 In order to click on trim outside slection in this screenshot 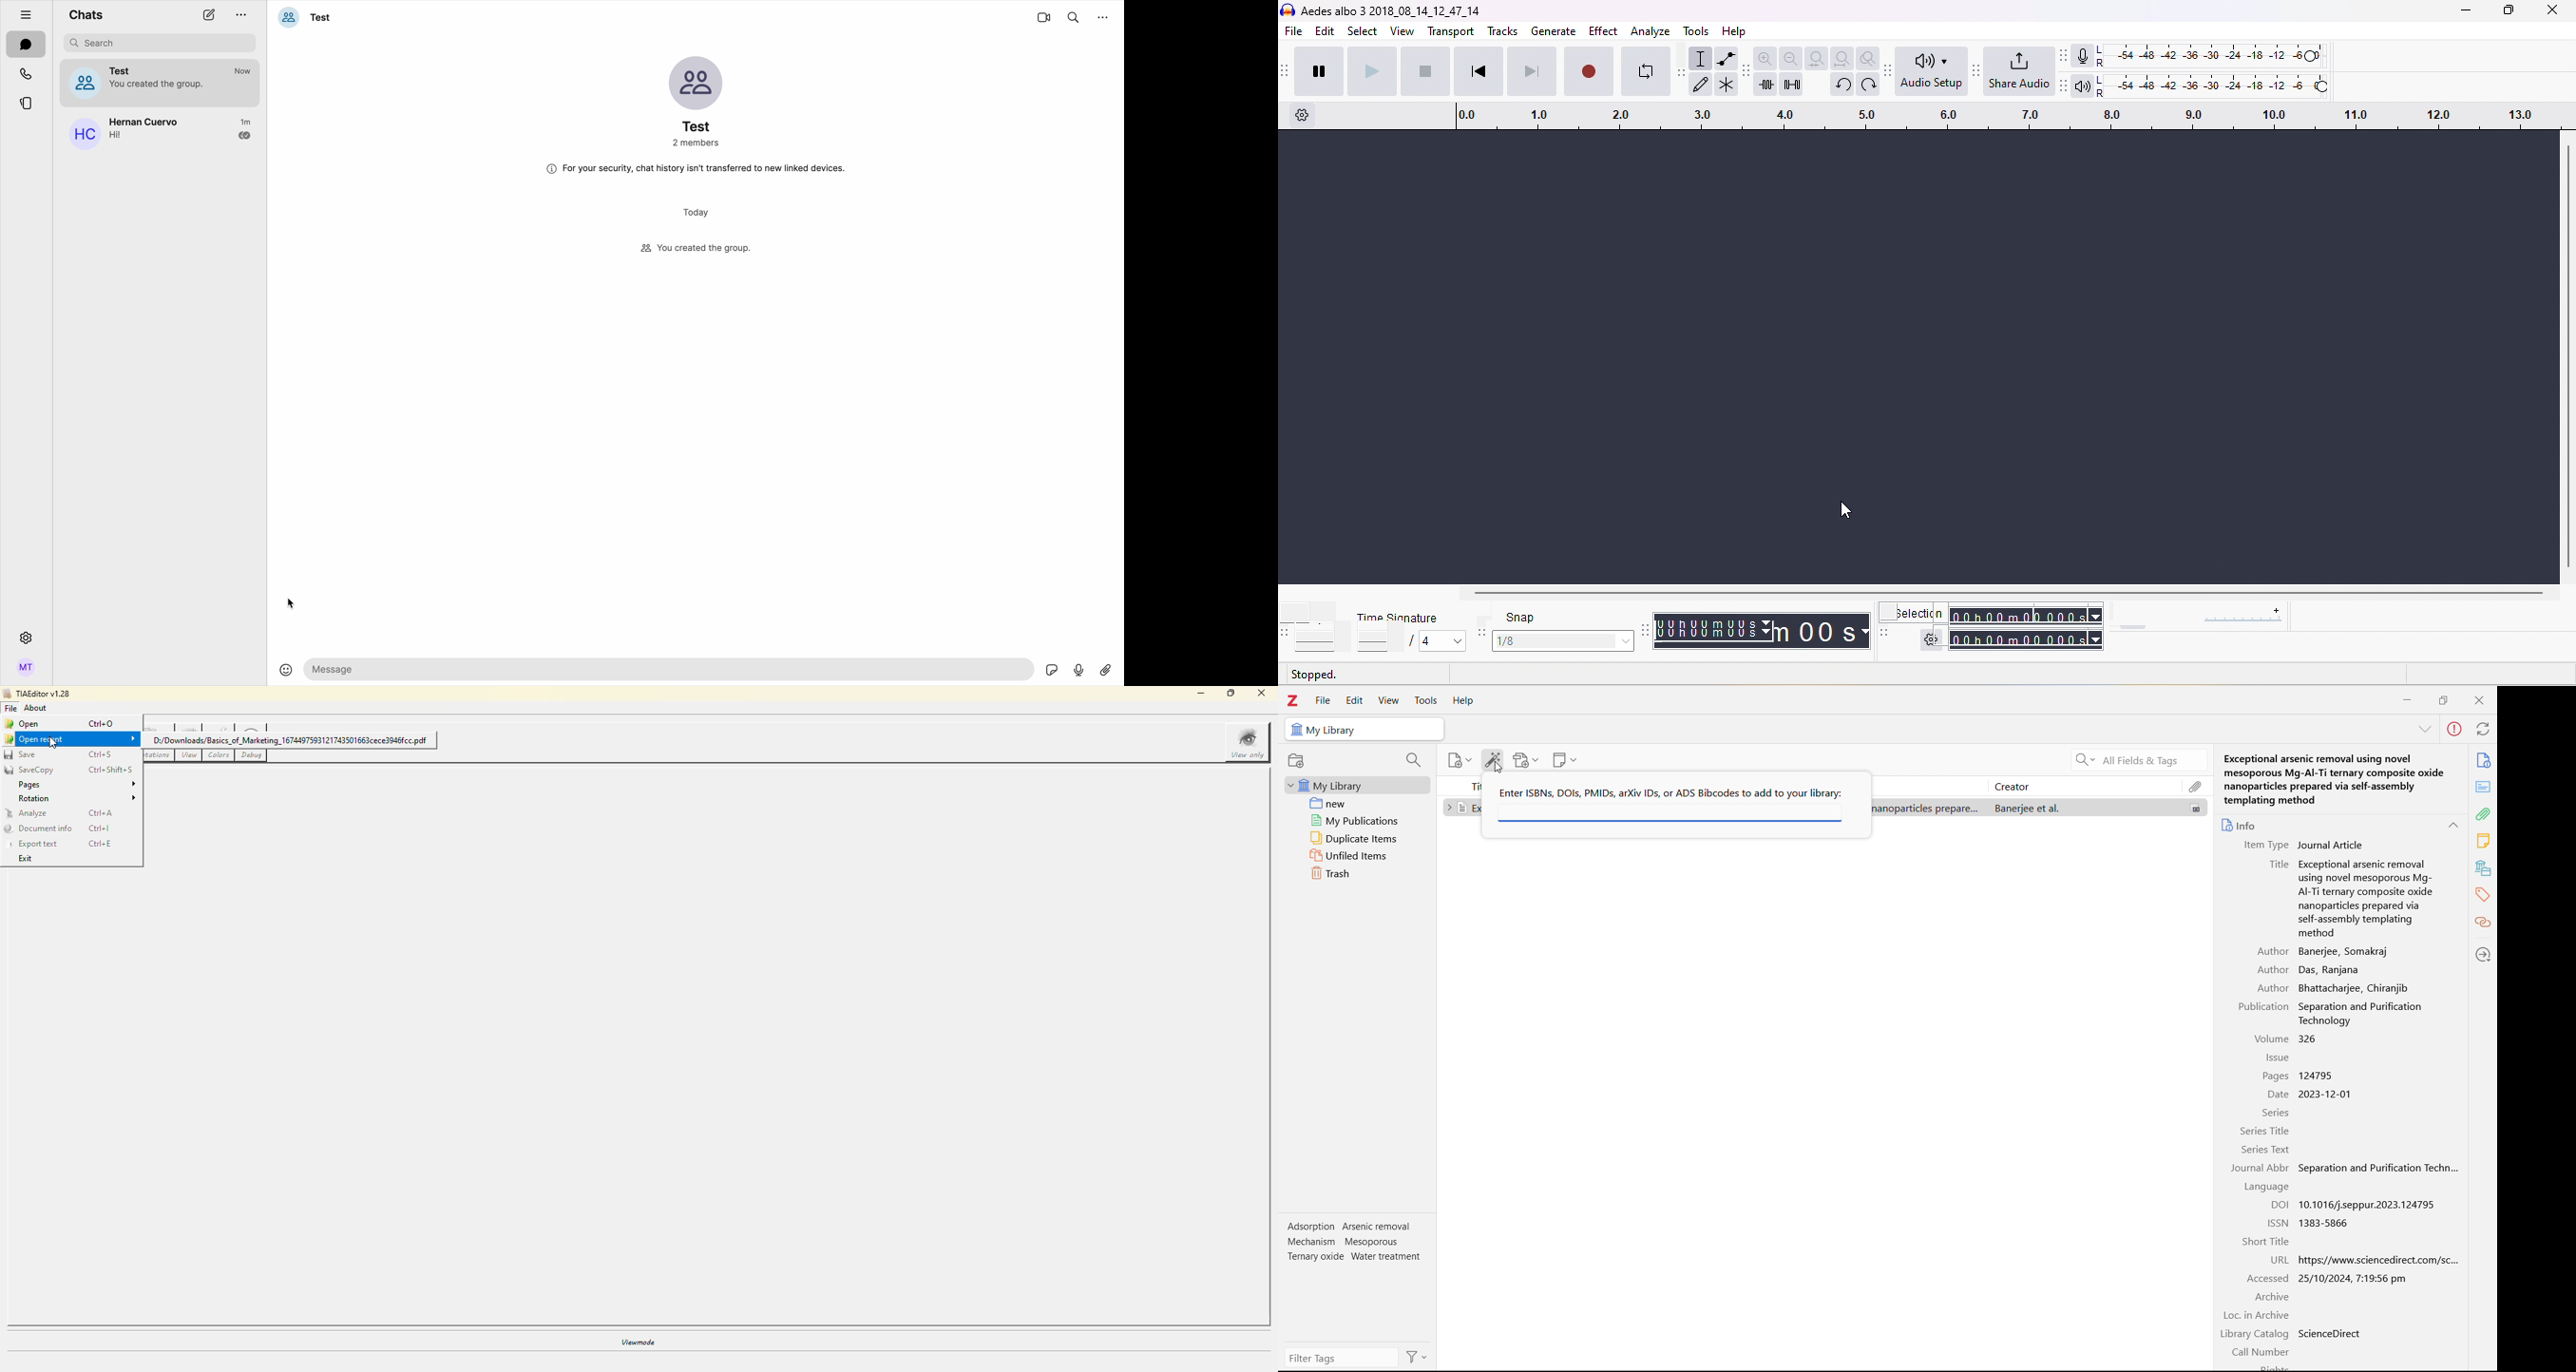, I will do `click(1768, 87)`.